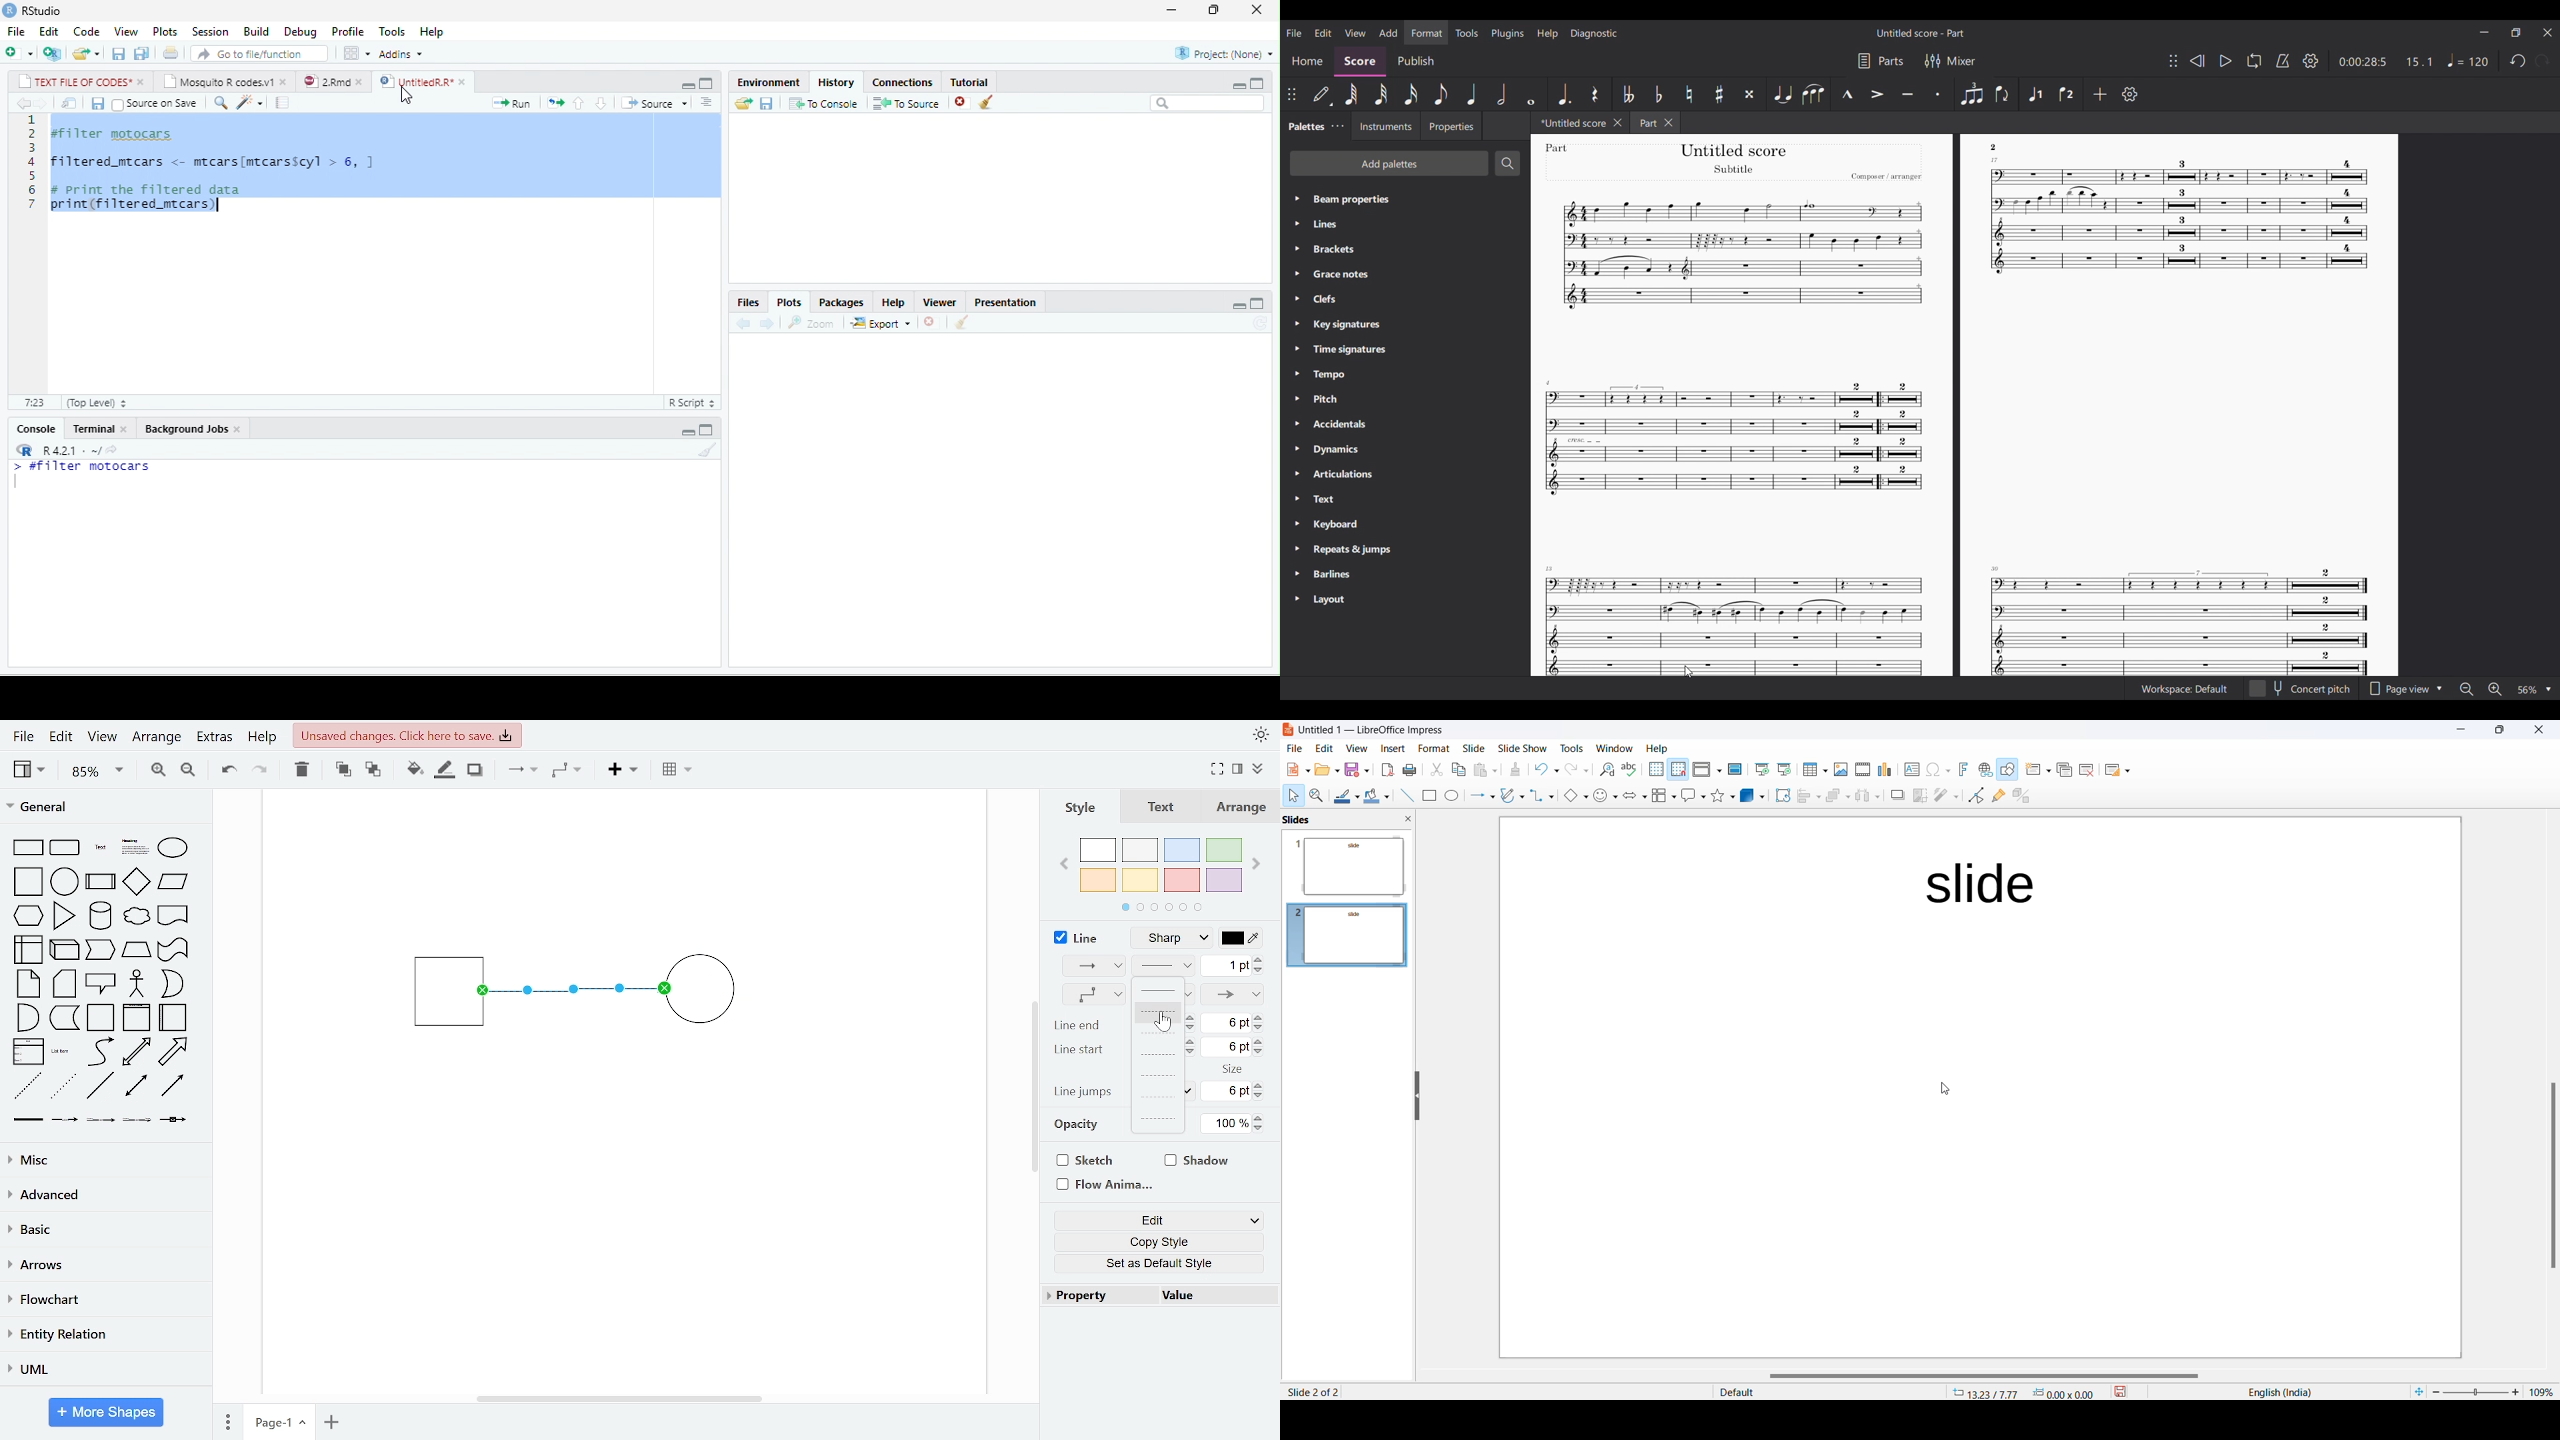  What do you see at coordinates (1304, 127) in the screenshot?
I see `Palette tab` at bounding box center [1304, 127].